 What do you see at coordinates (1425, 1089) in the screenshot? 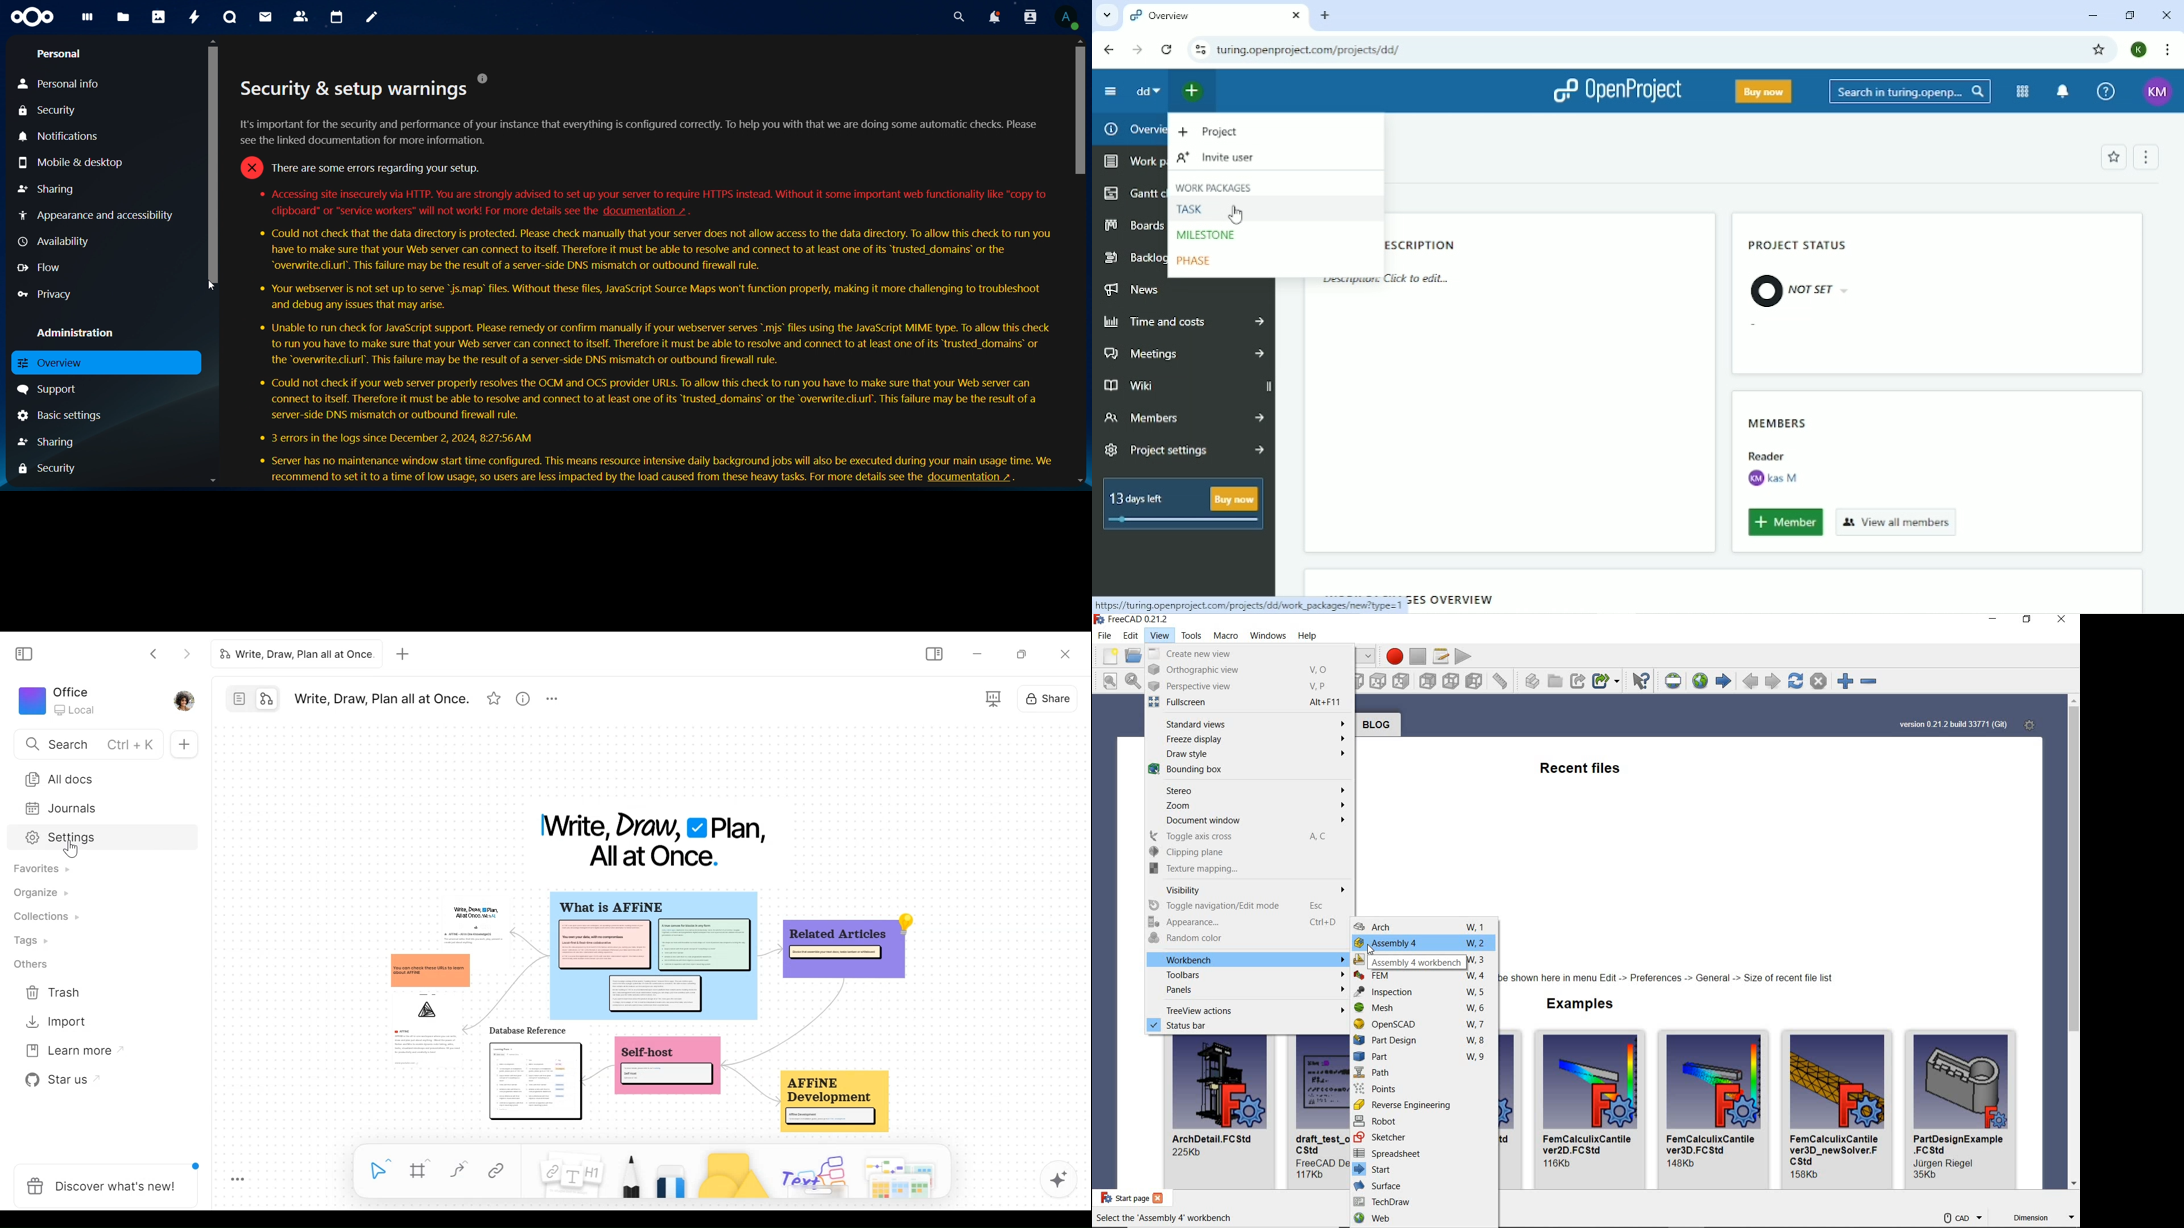
I see `points` at bounding box center [1425, 1089].